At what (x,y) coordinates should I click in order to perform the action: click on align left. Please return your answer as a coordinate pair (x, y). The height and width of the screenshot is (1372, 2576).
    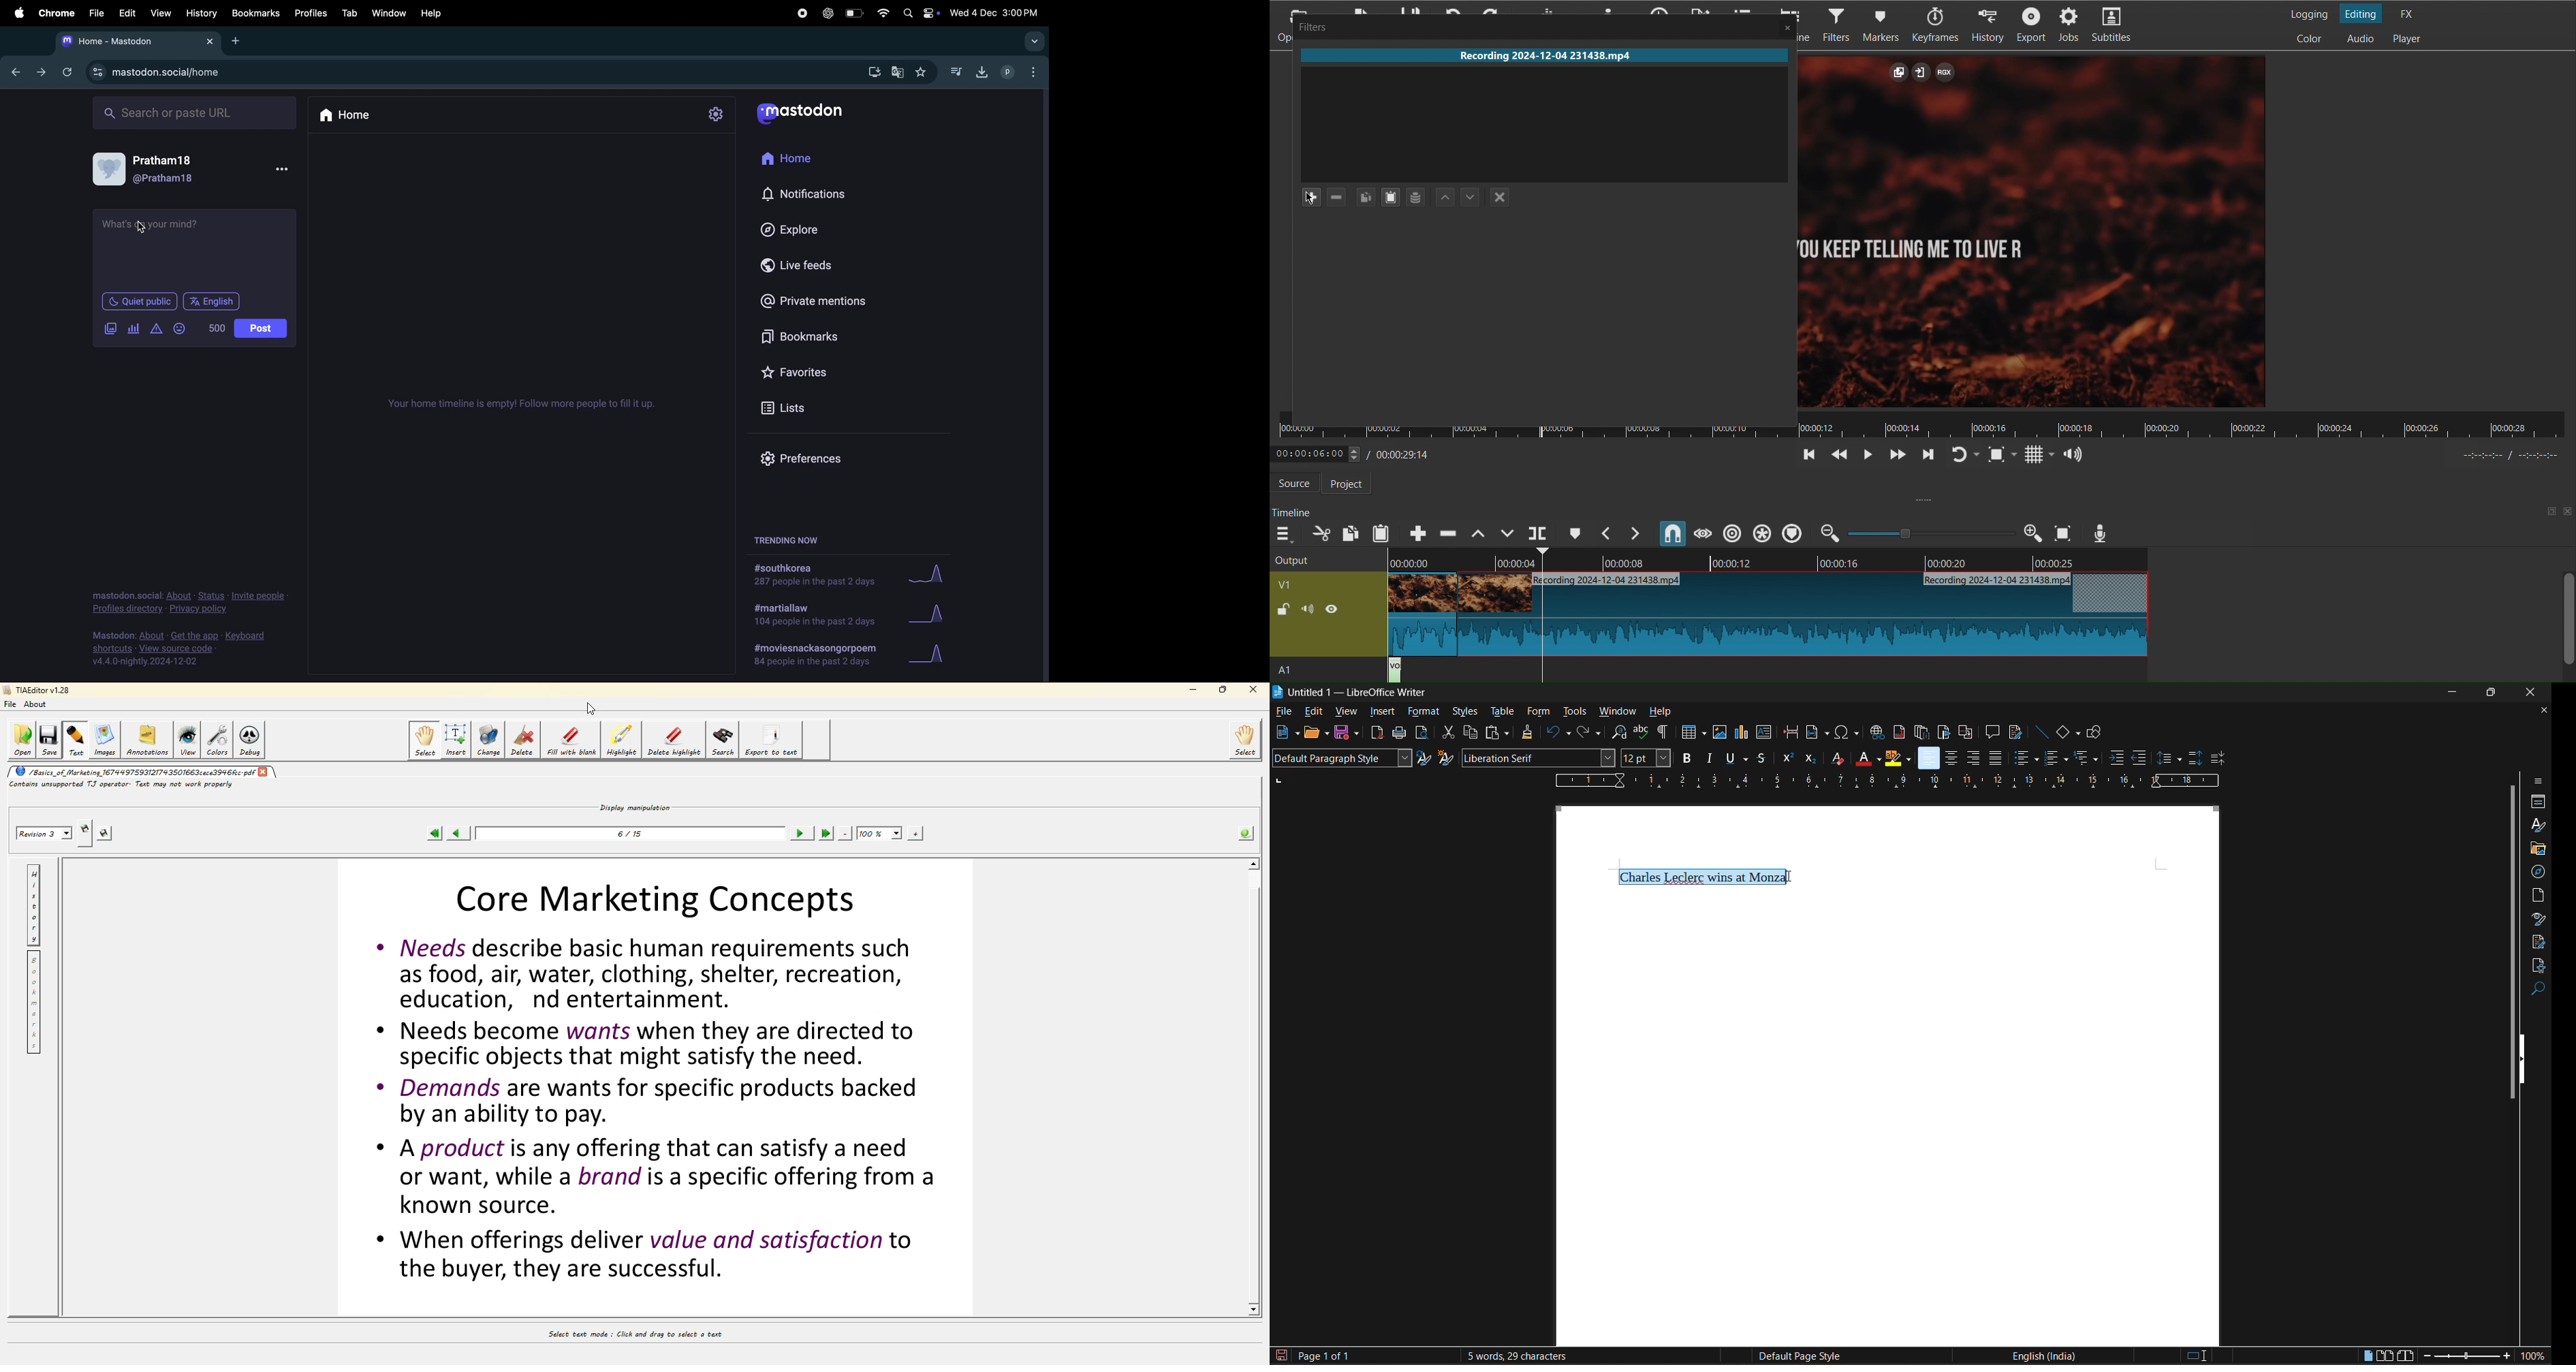
    Looking at the image, I should click on (1928, 757).